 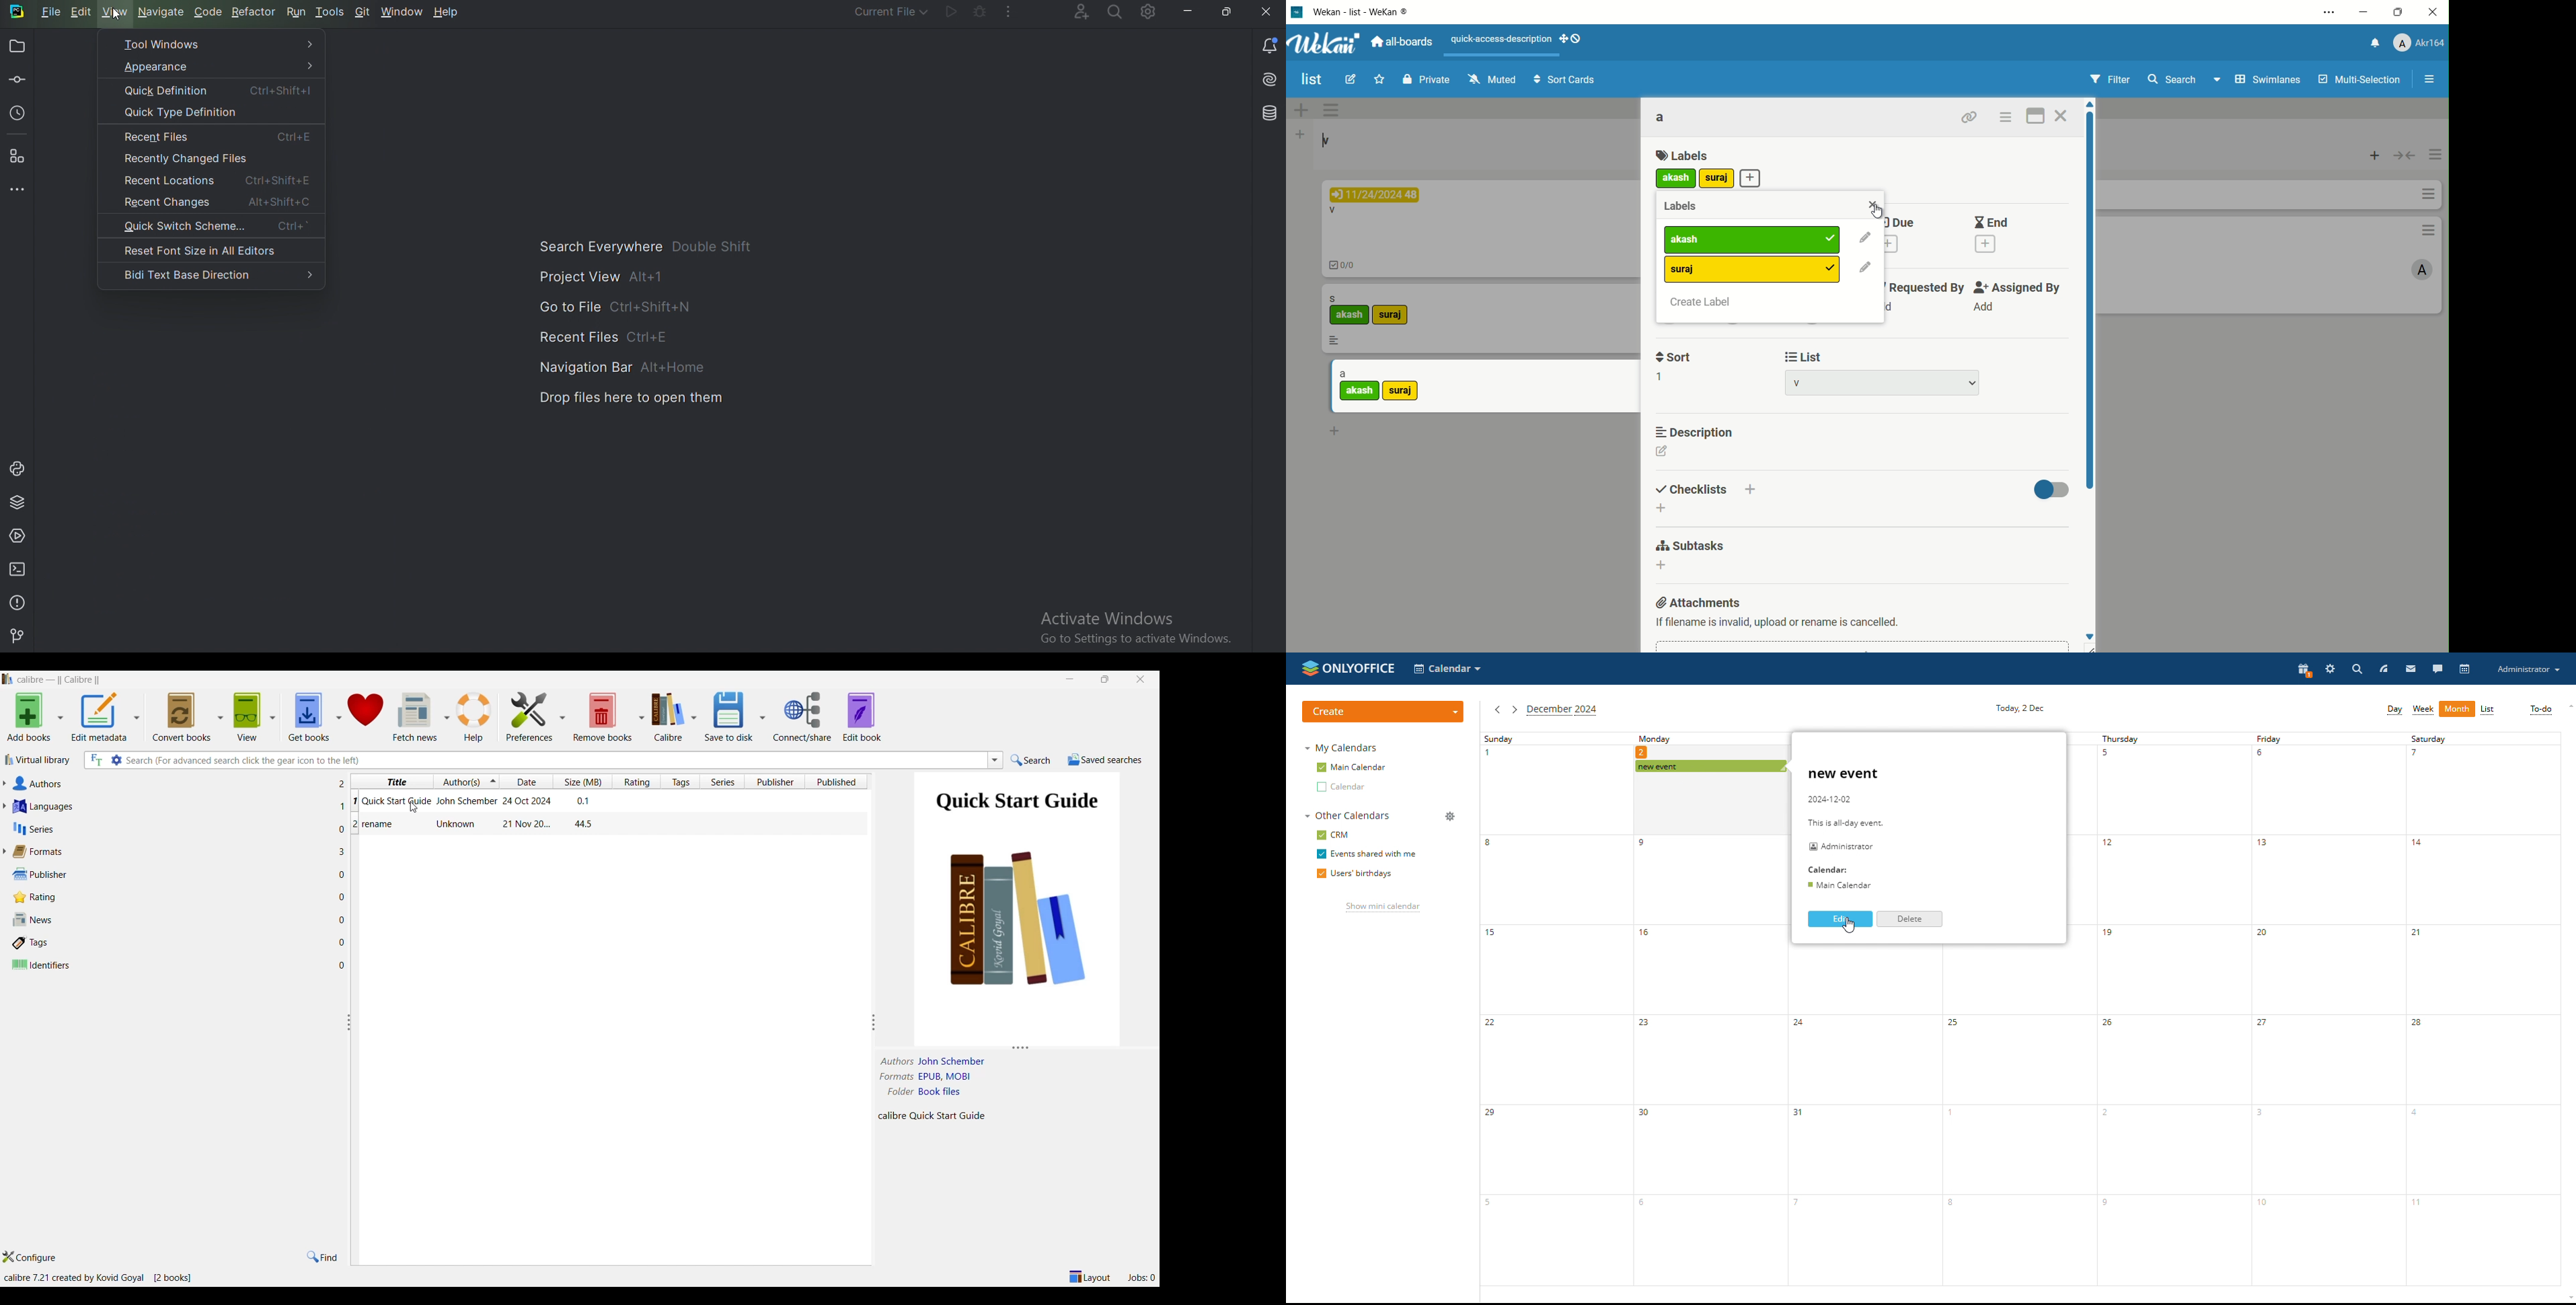 What do you see at coordinates (19, 502) in the screenshot?
I see `Python package` at bounding box center [19, 502].